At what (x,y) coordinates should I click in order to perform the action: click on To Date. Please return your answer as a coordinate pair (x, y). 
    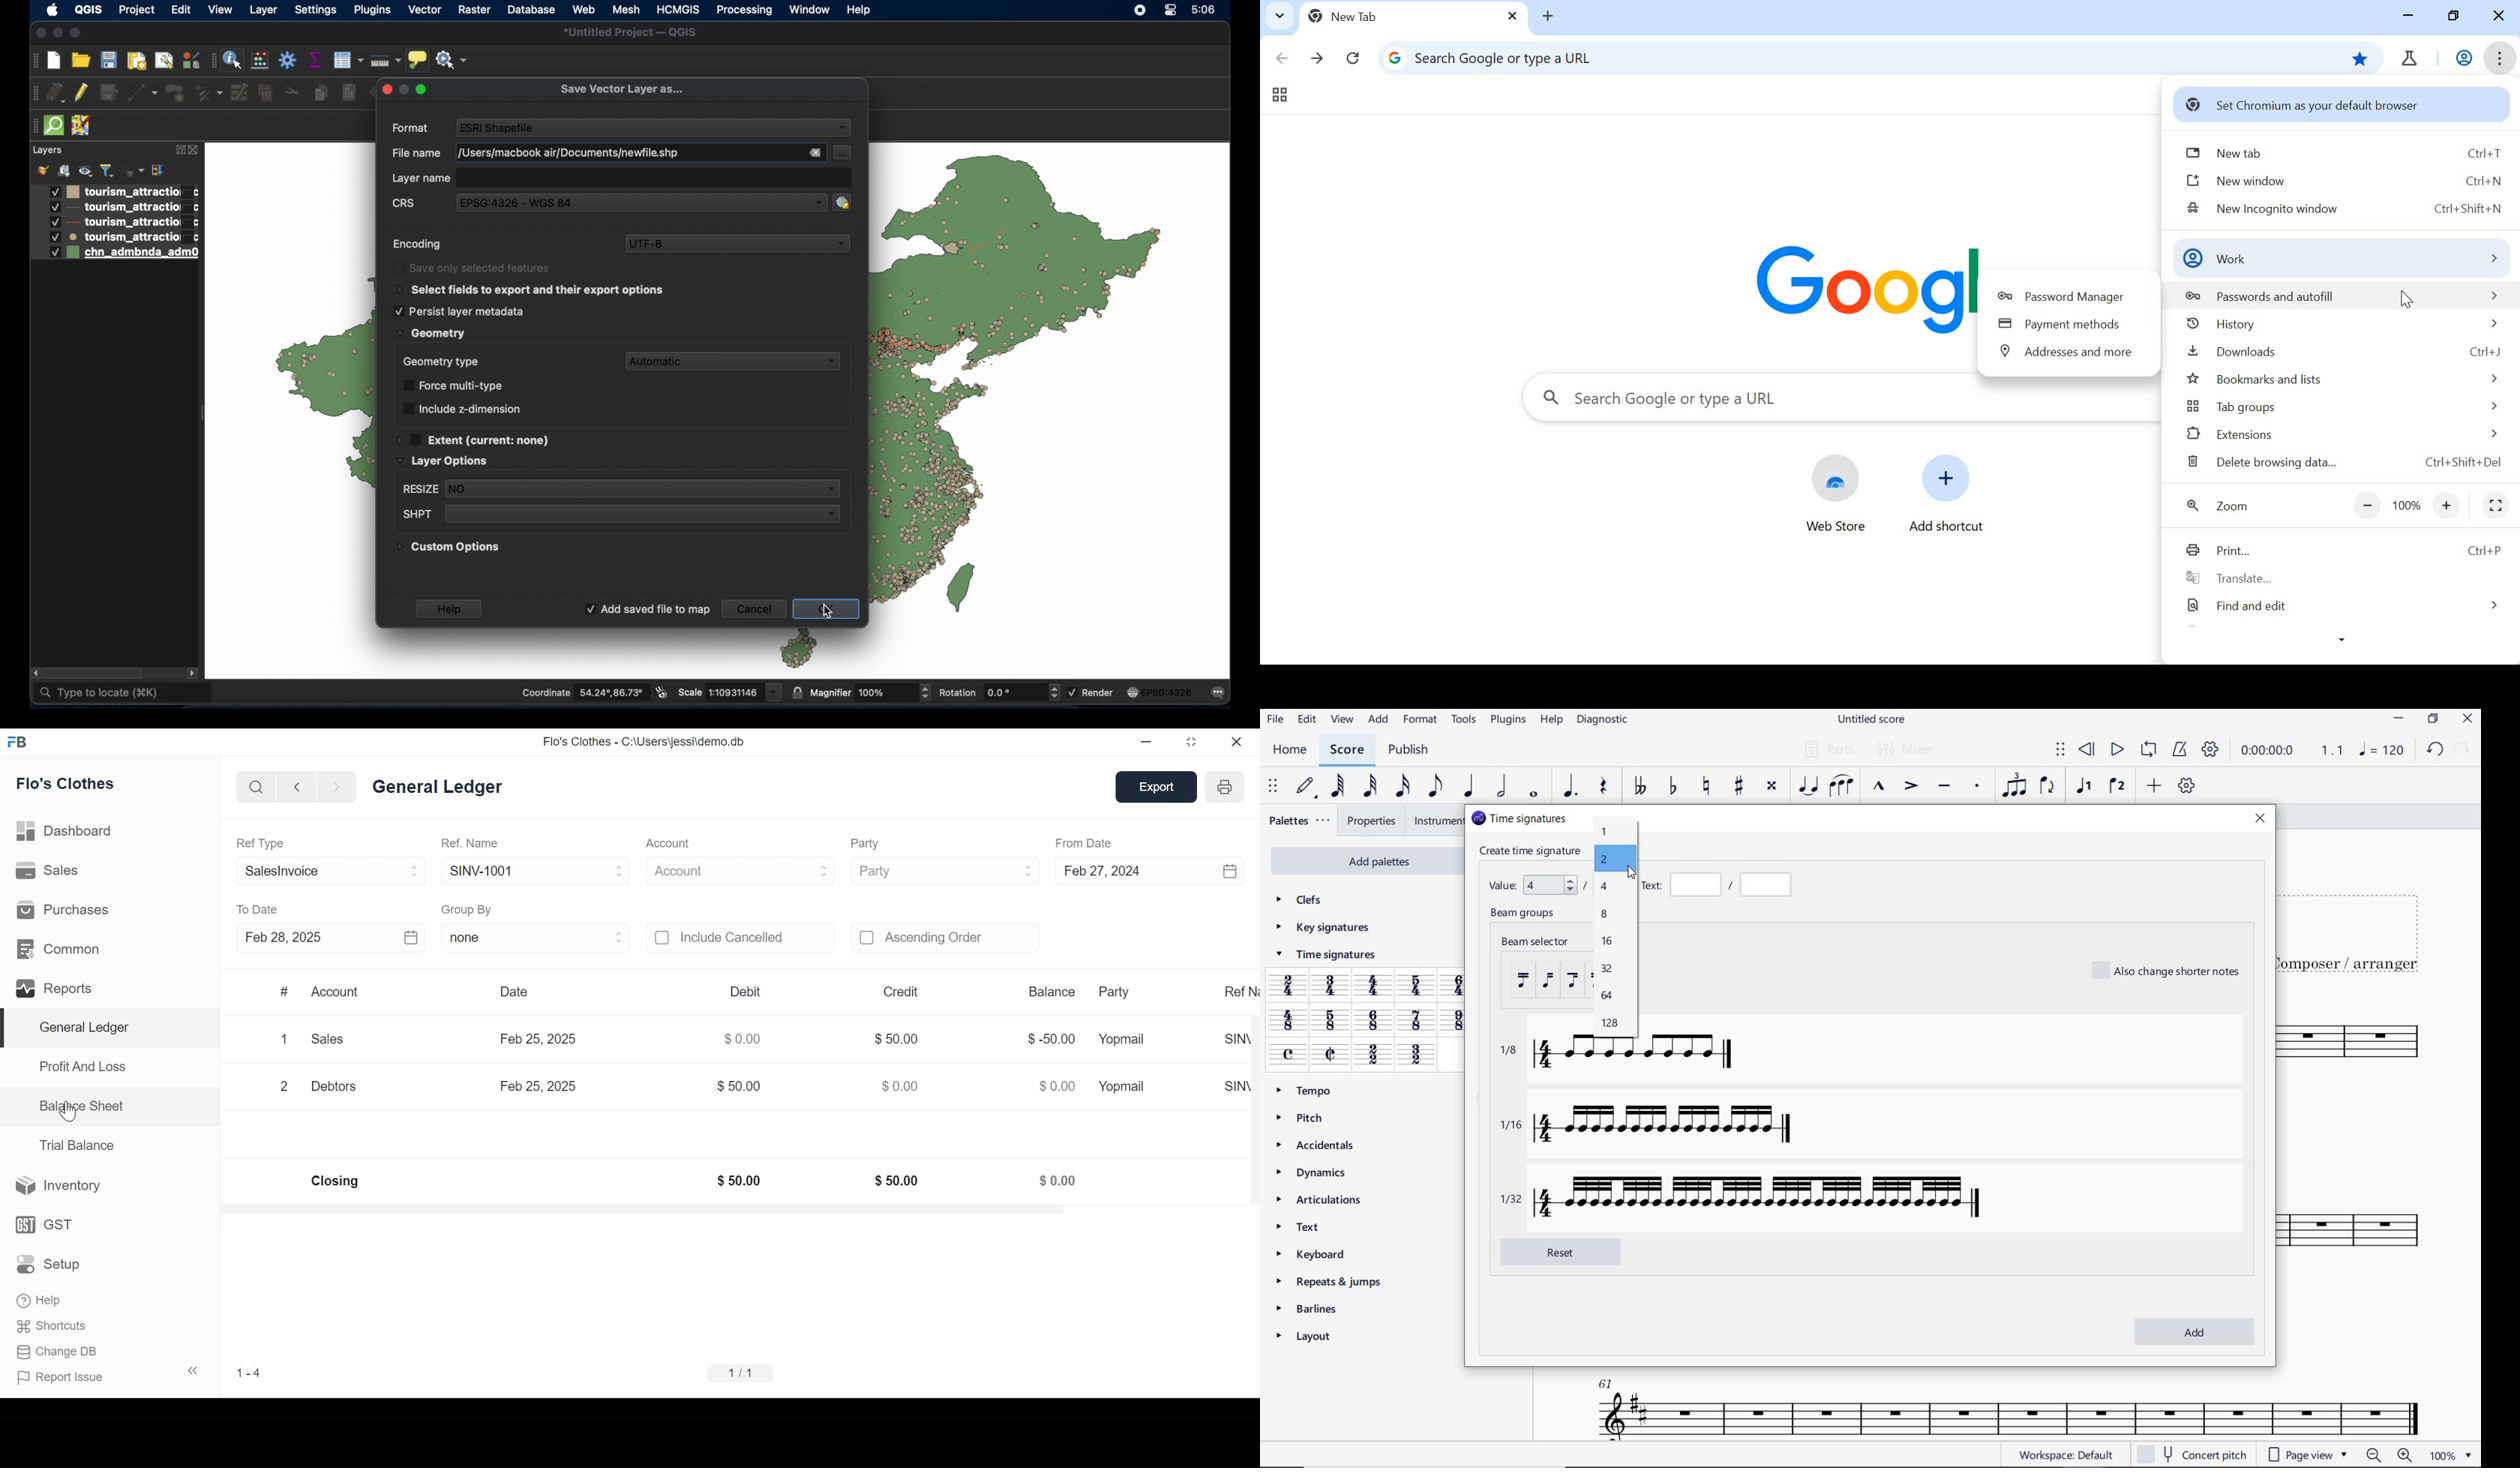
    Looking at the image, I should click on (258, 909).